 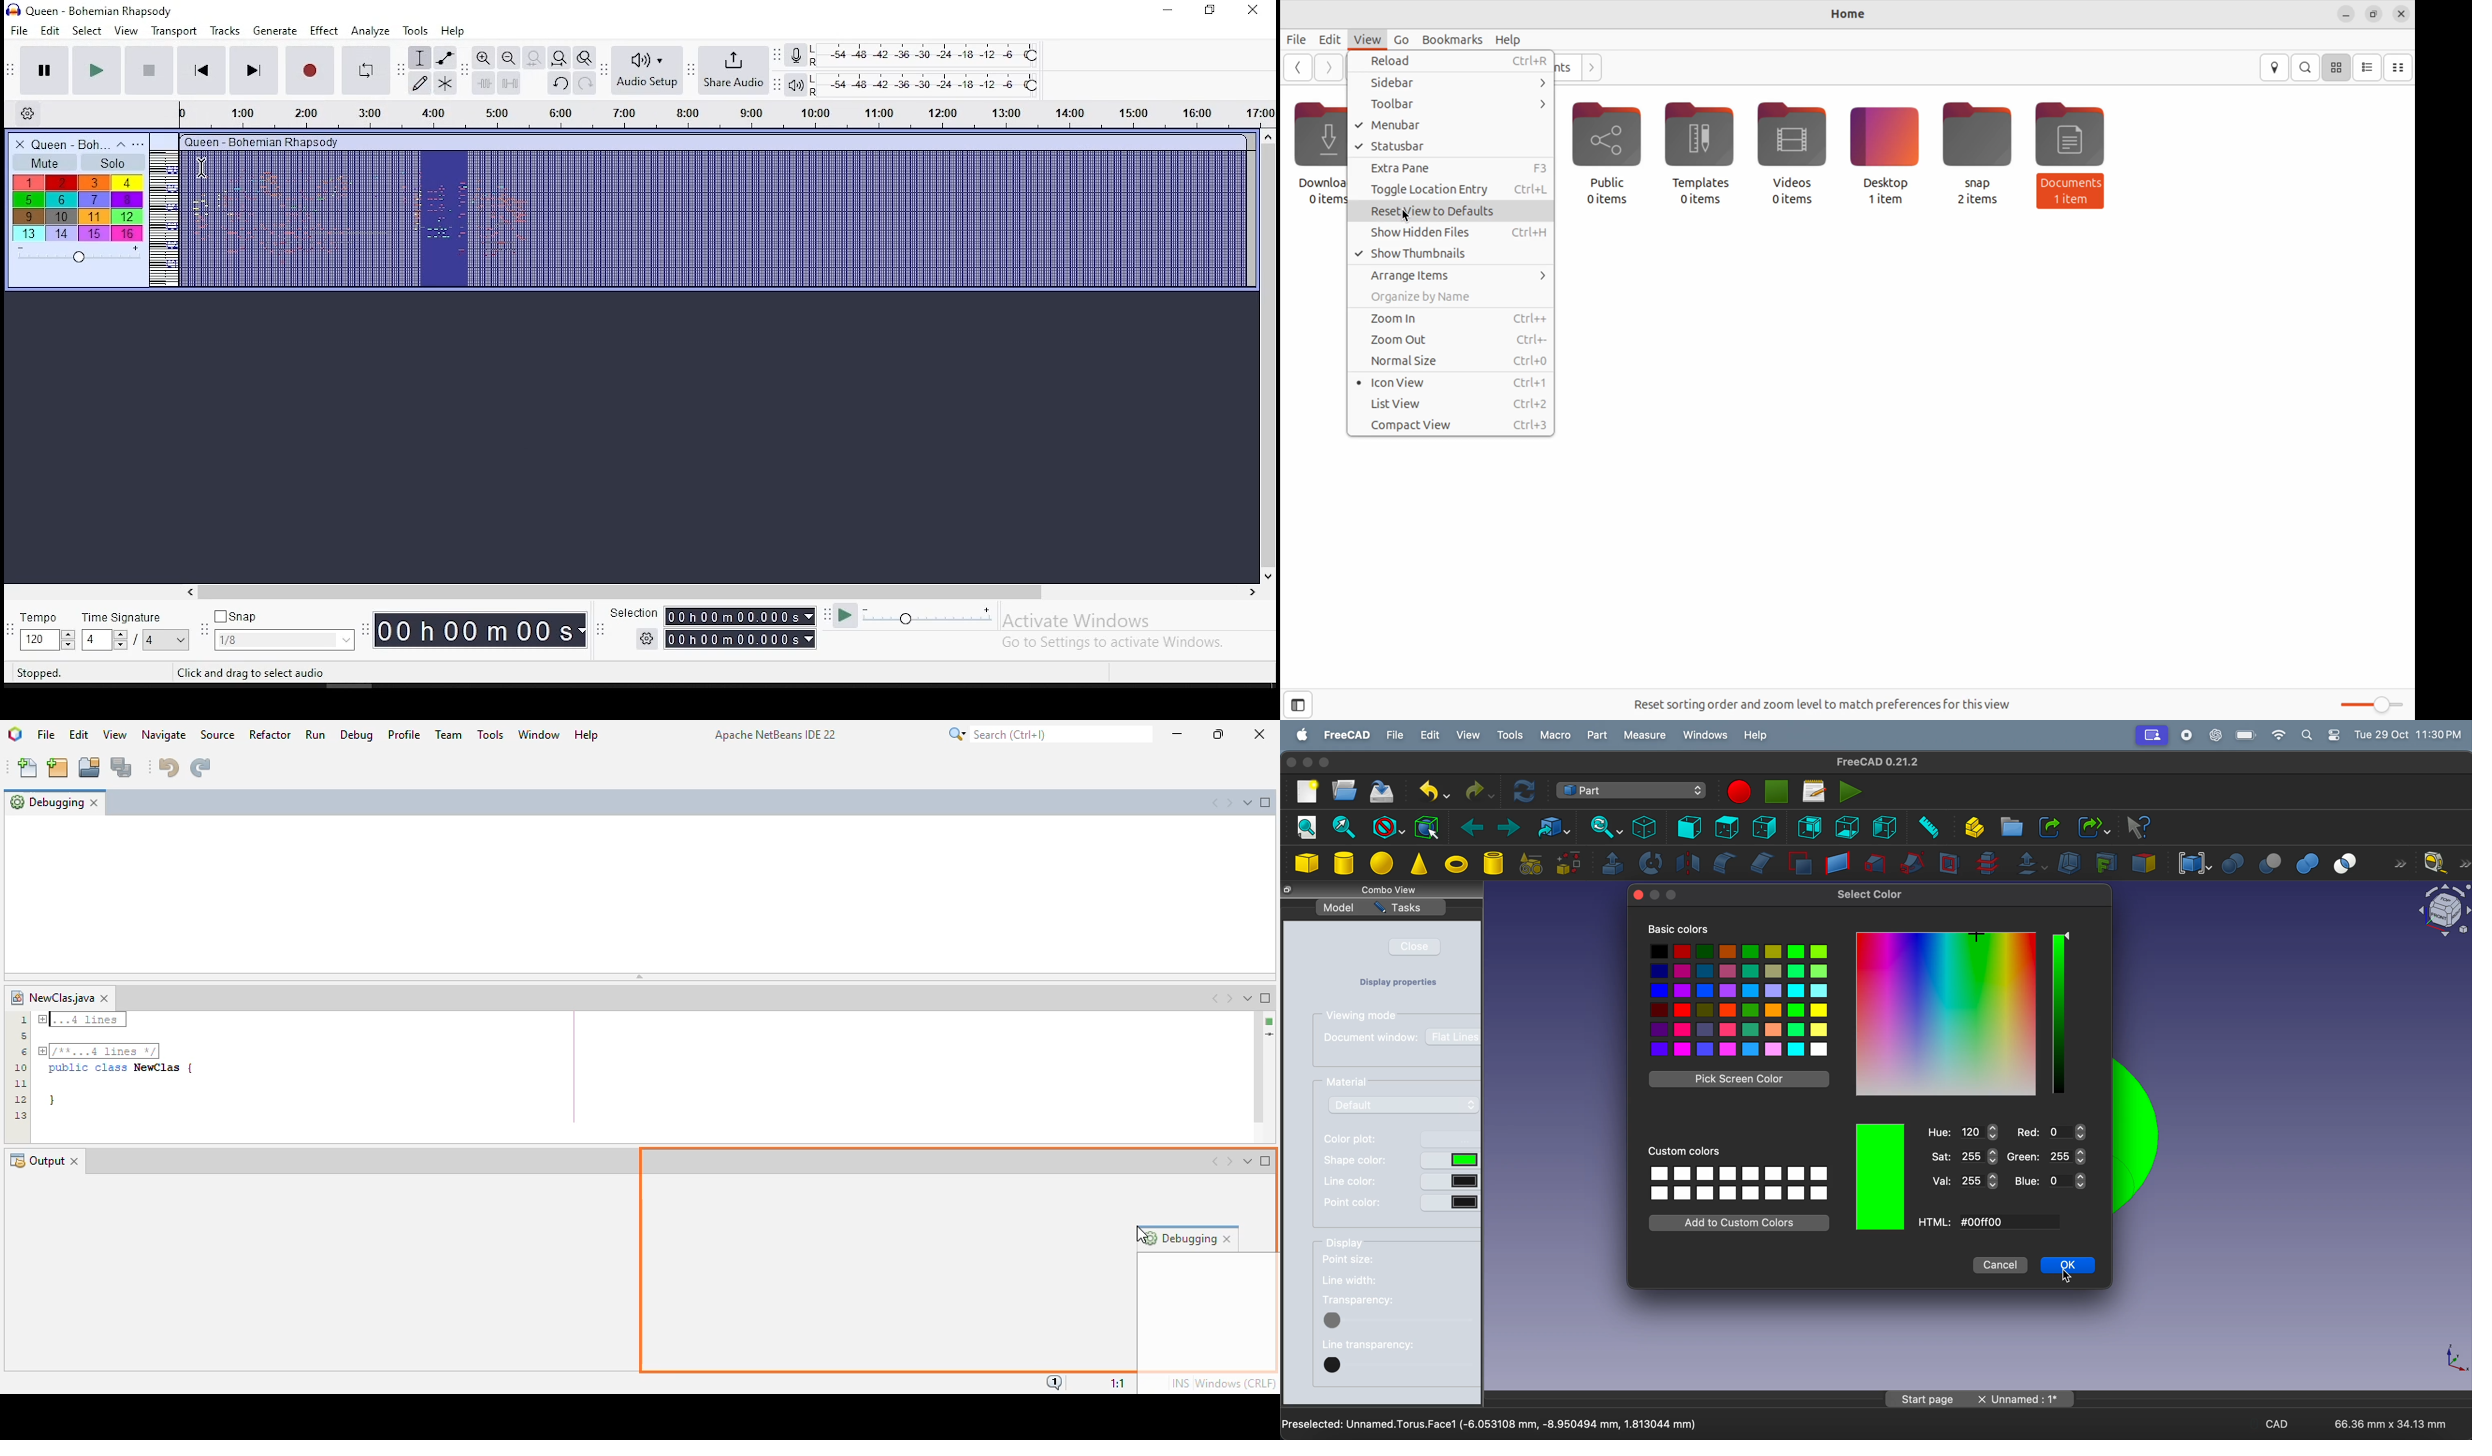 I want to click on freeCad title, so click(x=1872, y=762).